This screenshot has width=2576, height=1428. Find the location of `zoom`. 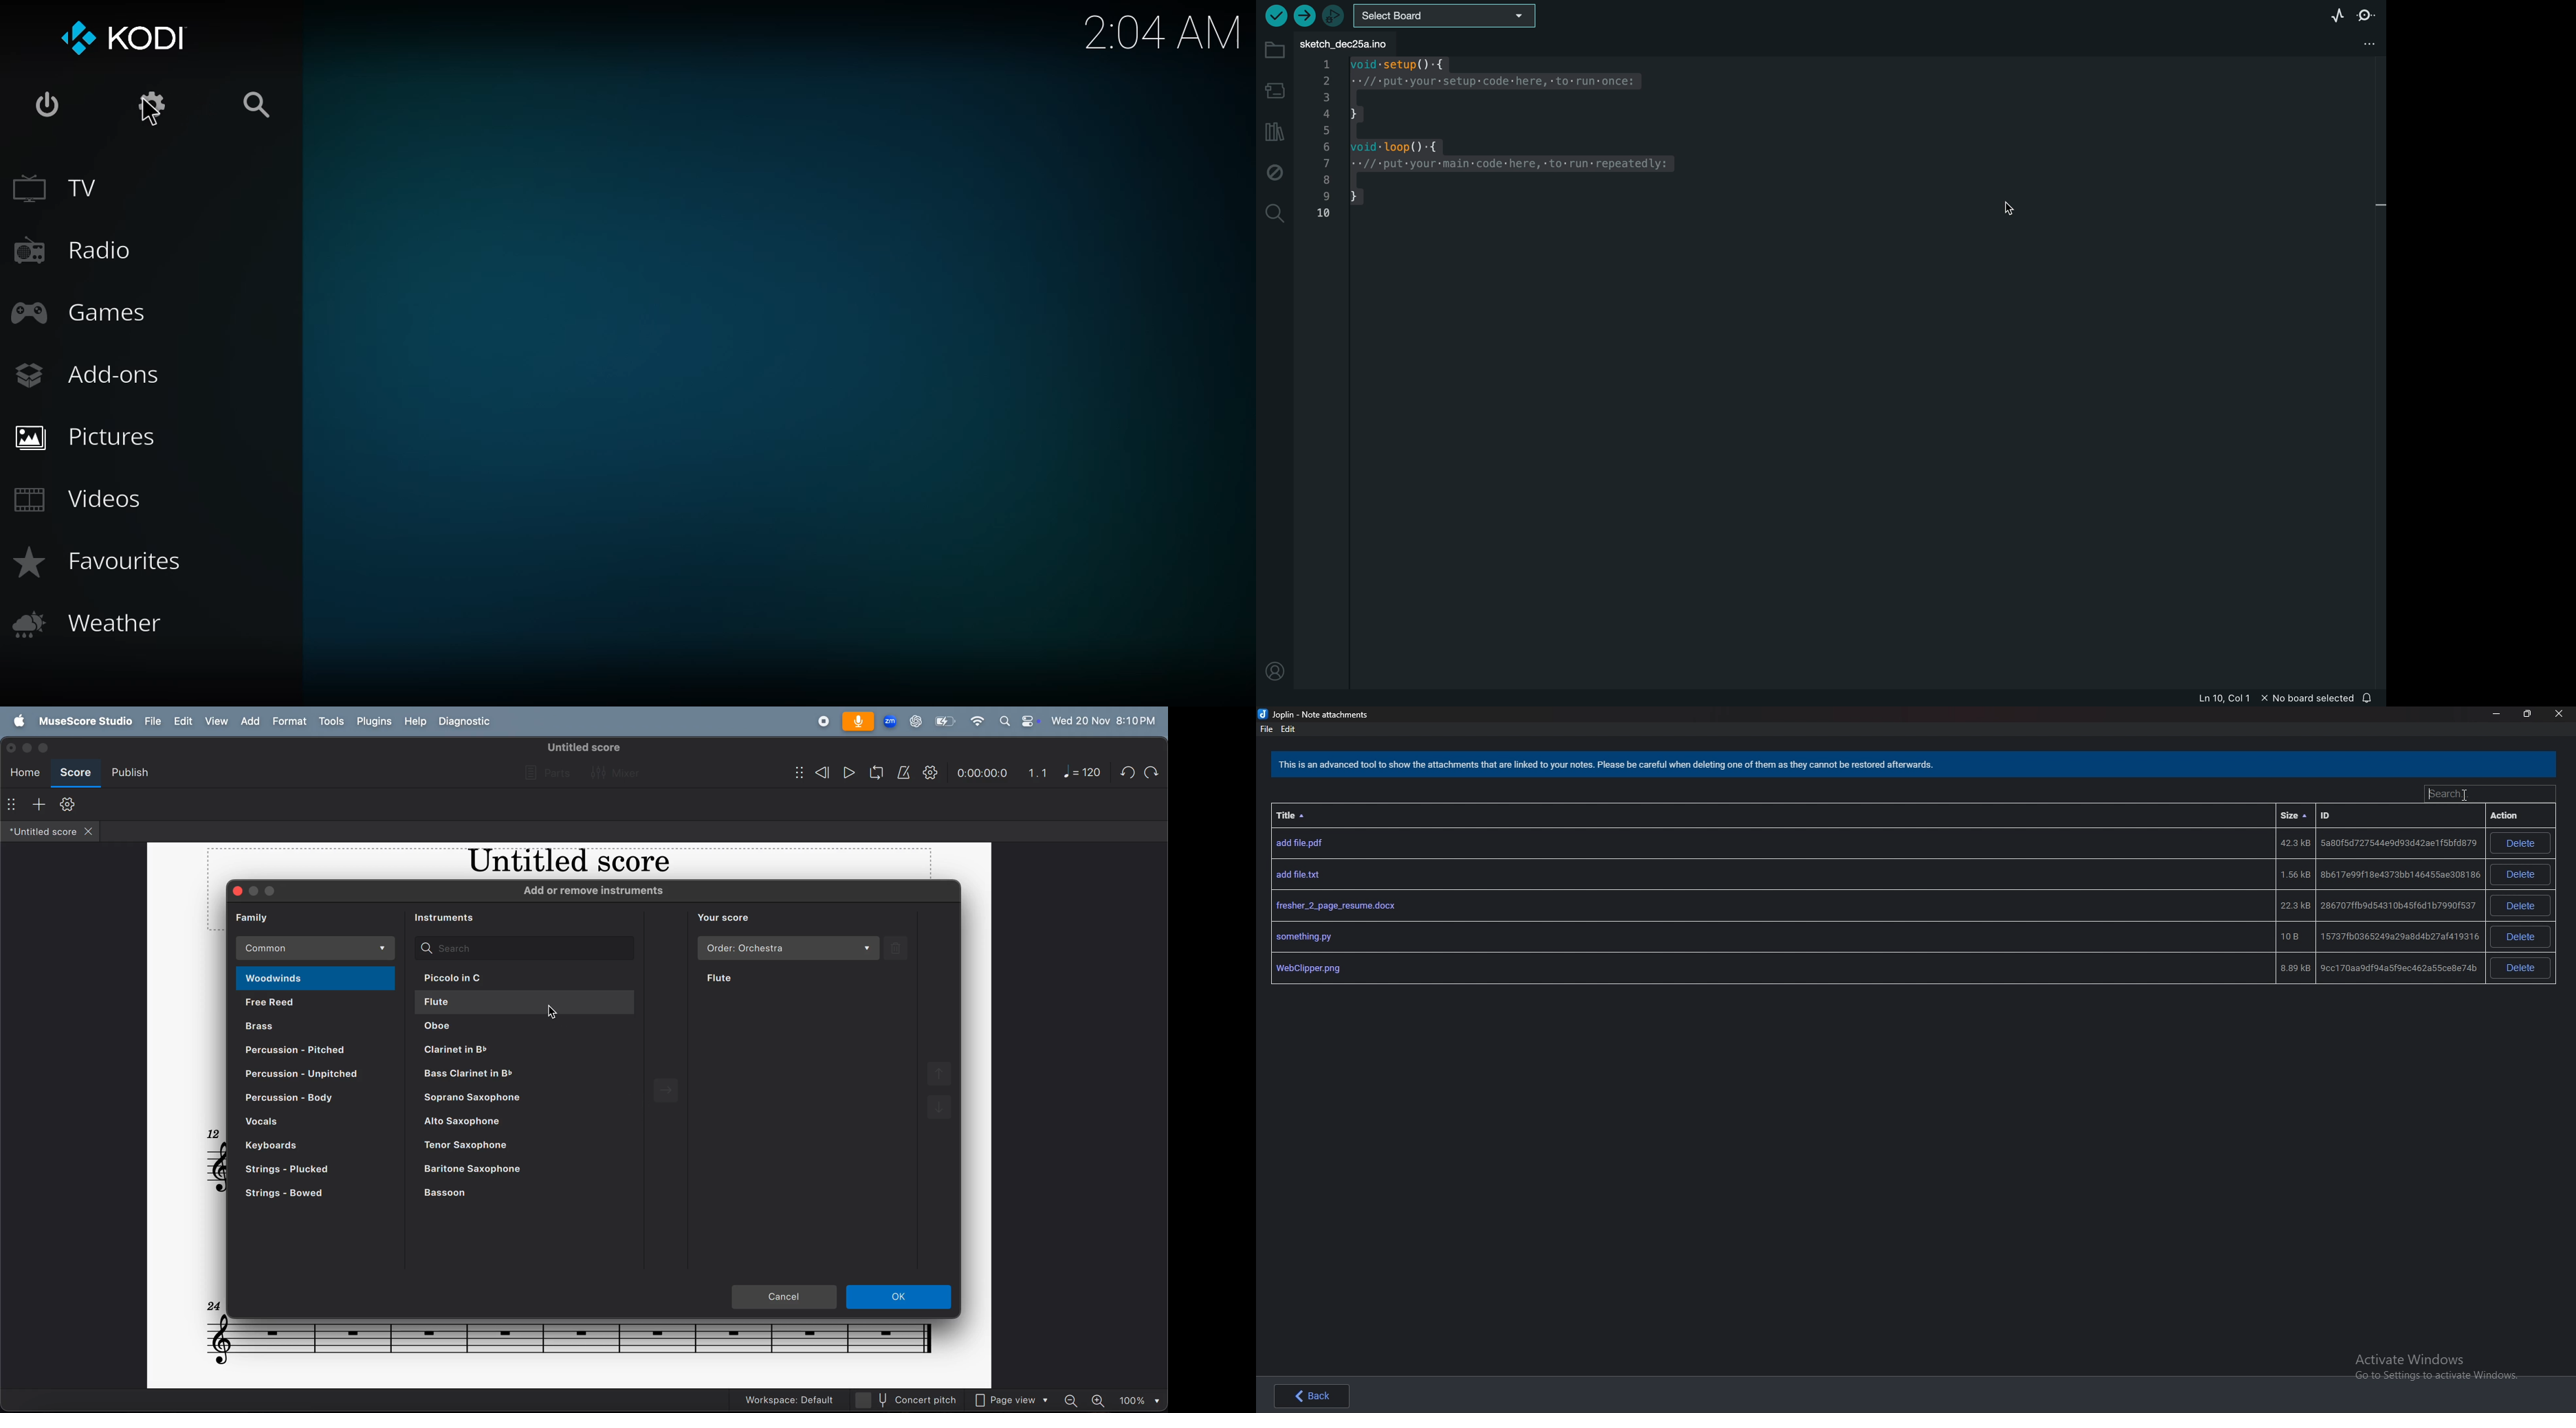

zoom is located at coordinates (891, 721).